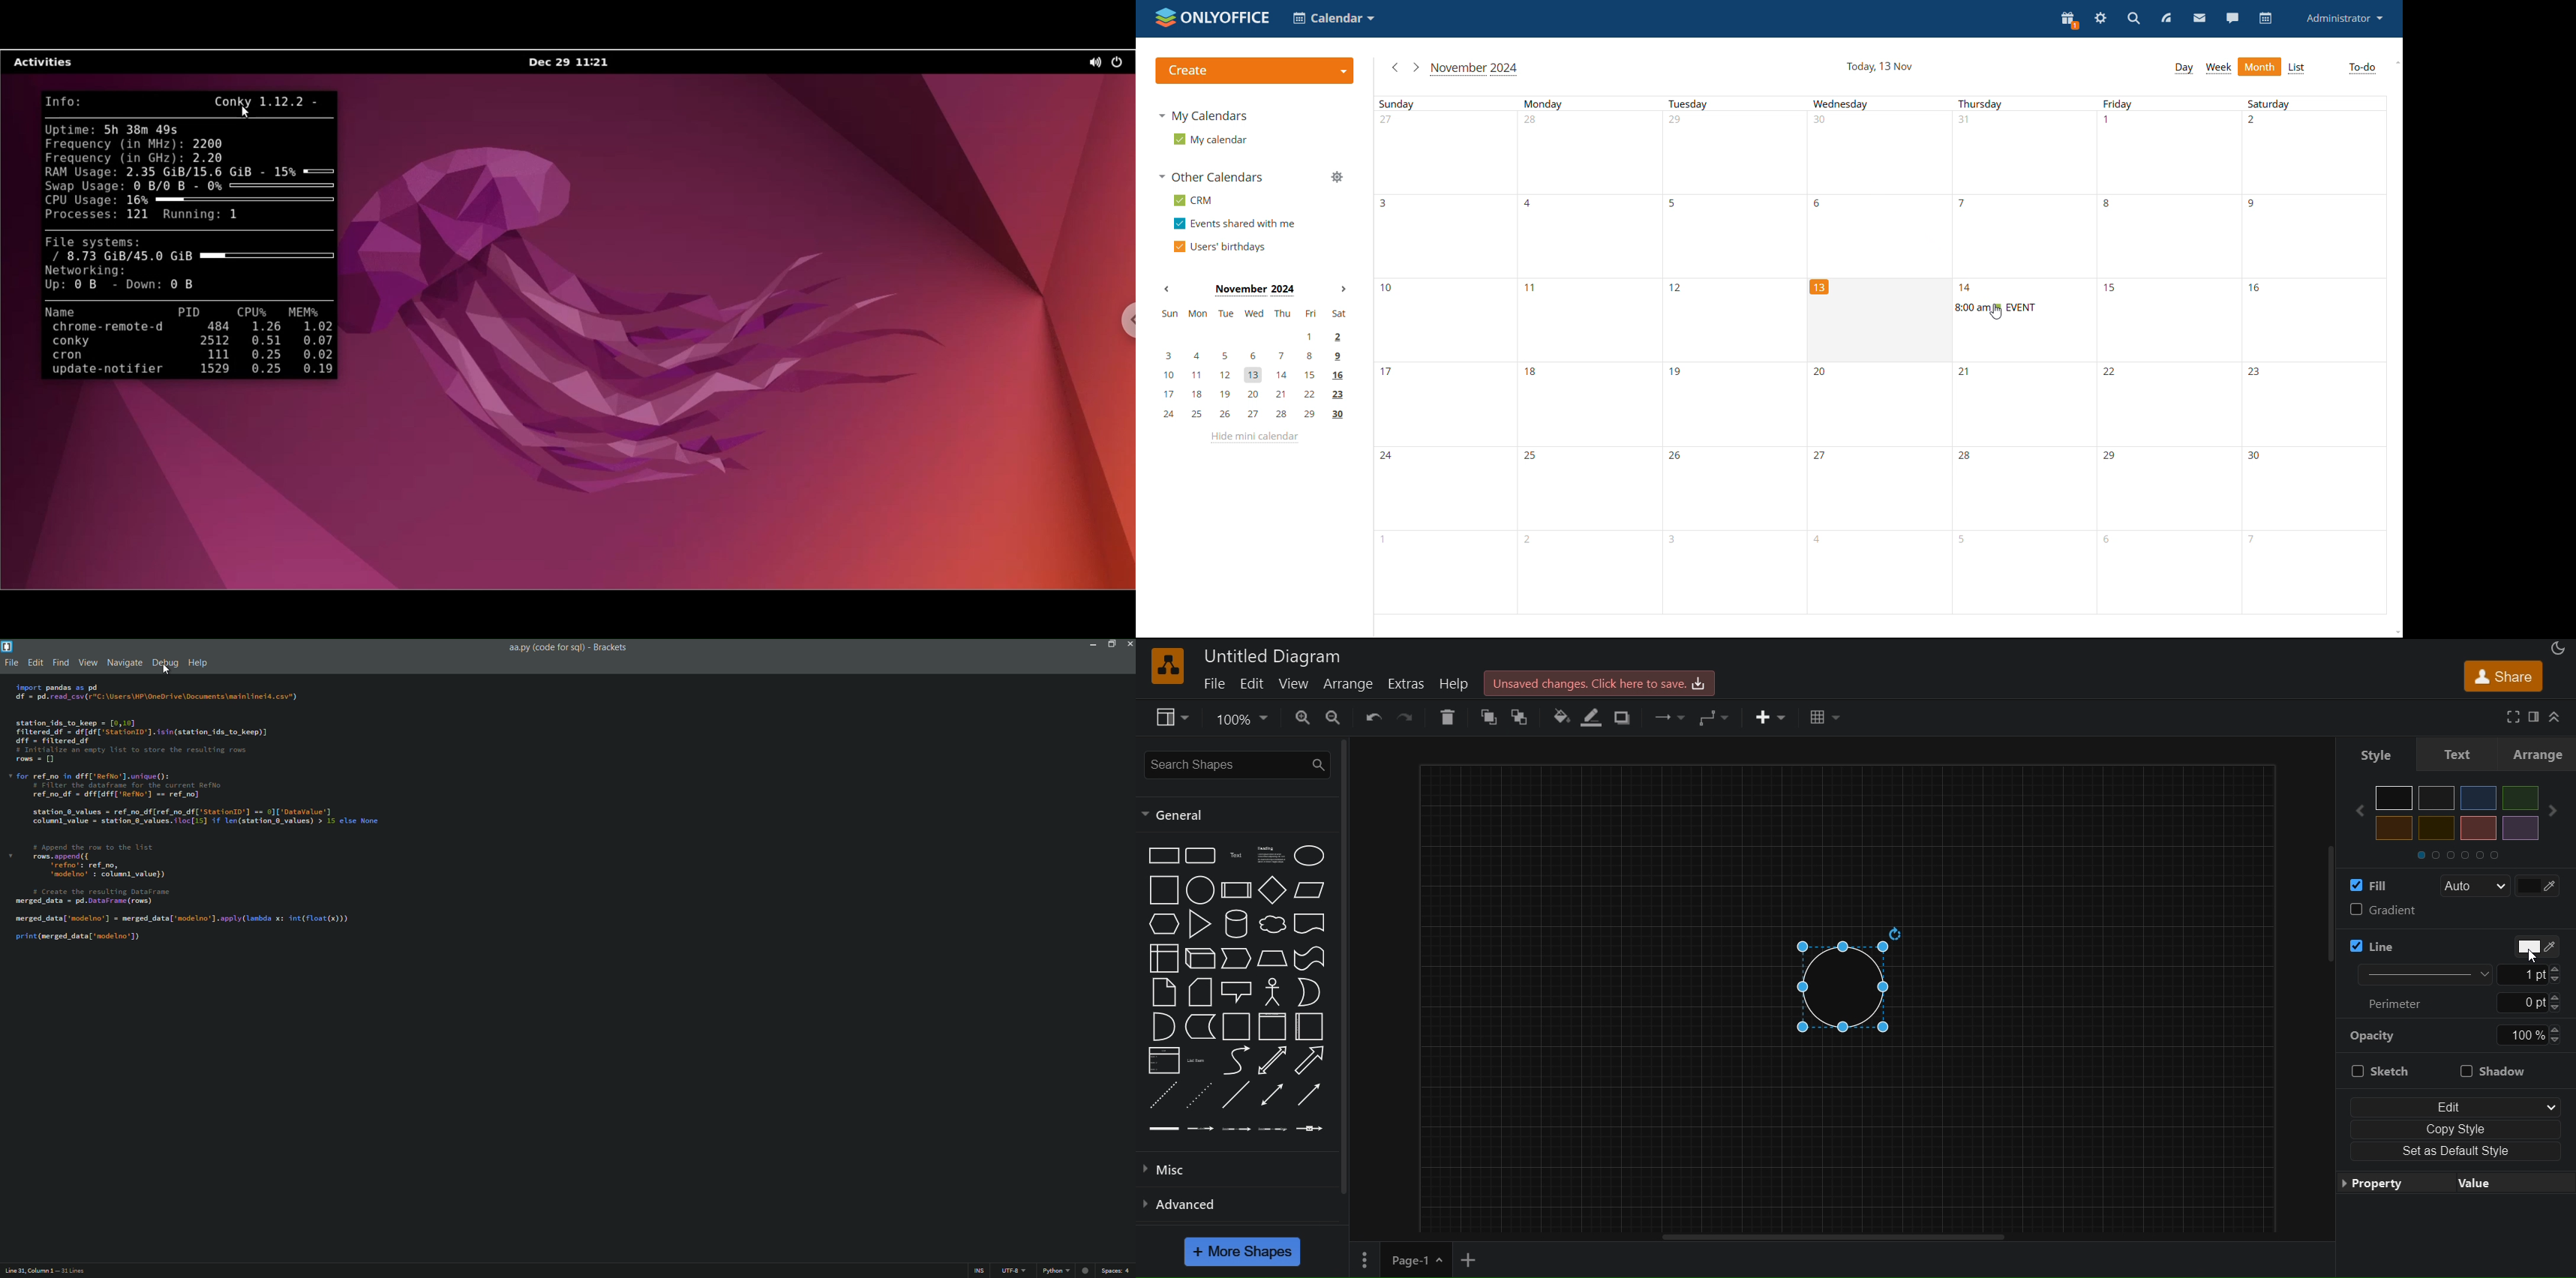 The height and width of the screenshot is (1288, 2576). What do you see at coordinates (2508, 716) in the screenshot?
I see `fullscreen` at bounding box center [2508, 716].